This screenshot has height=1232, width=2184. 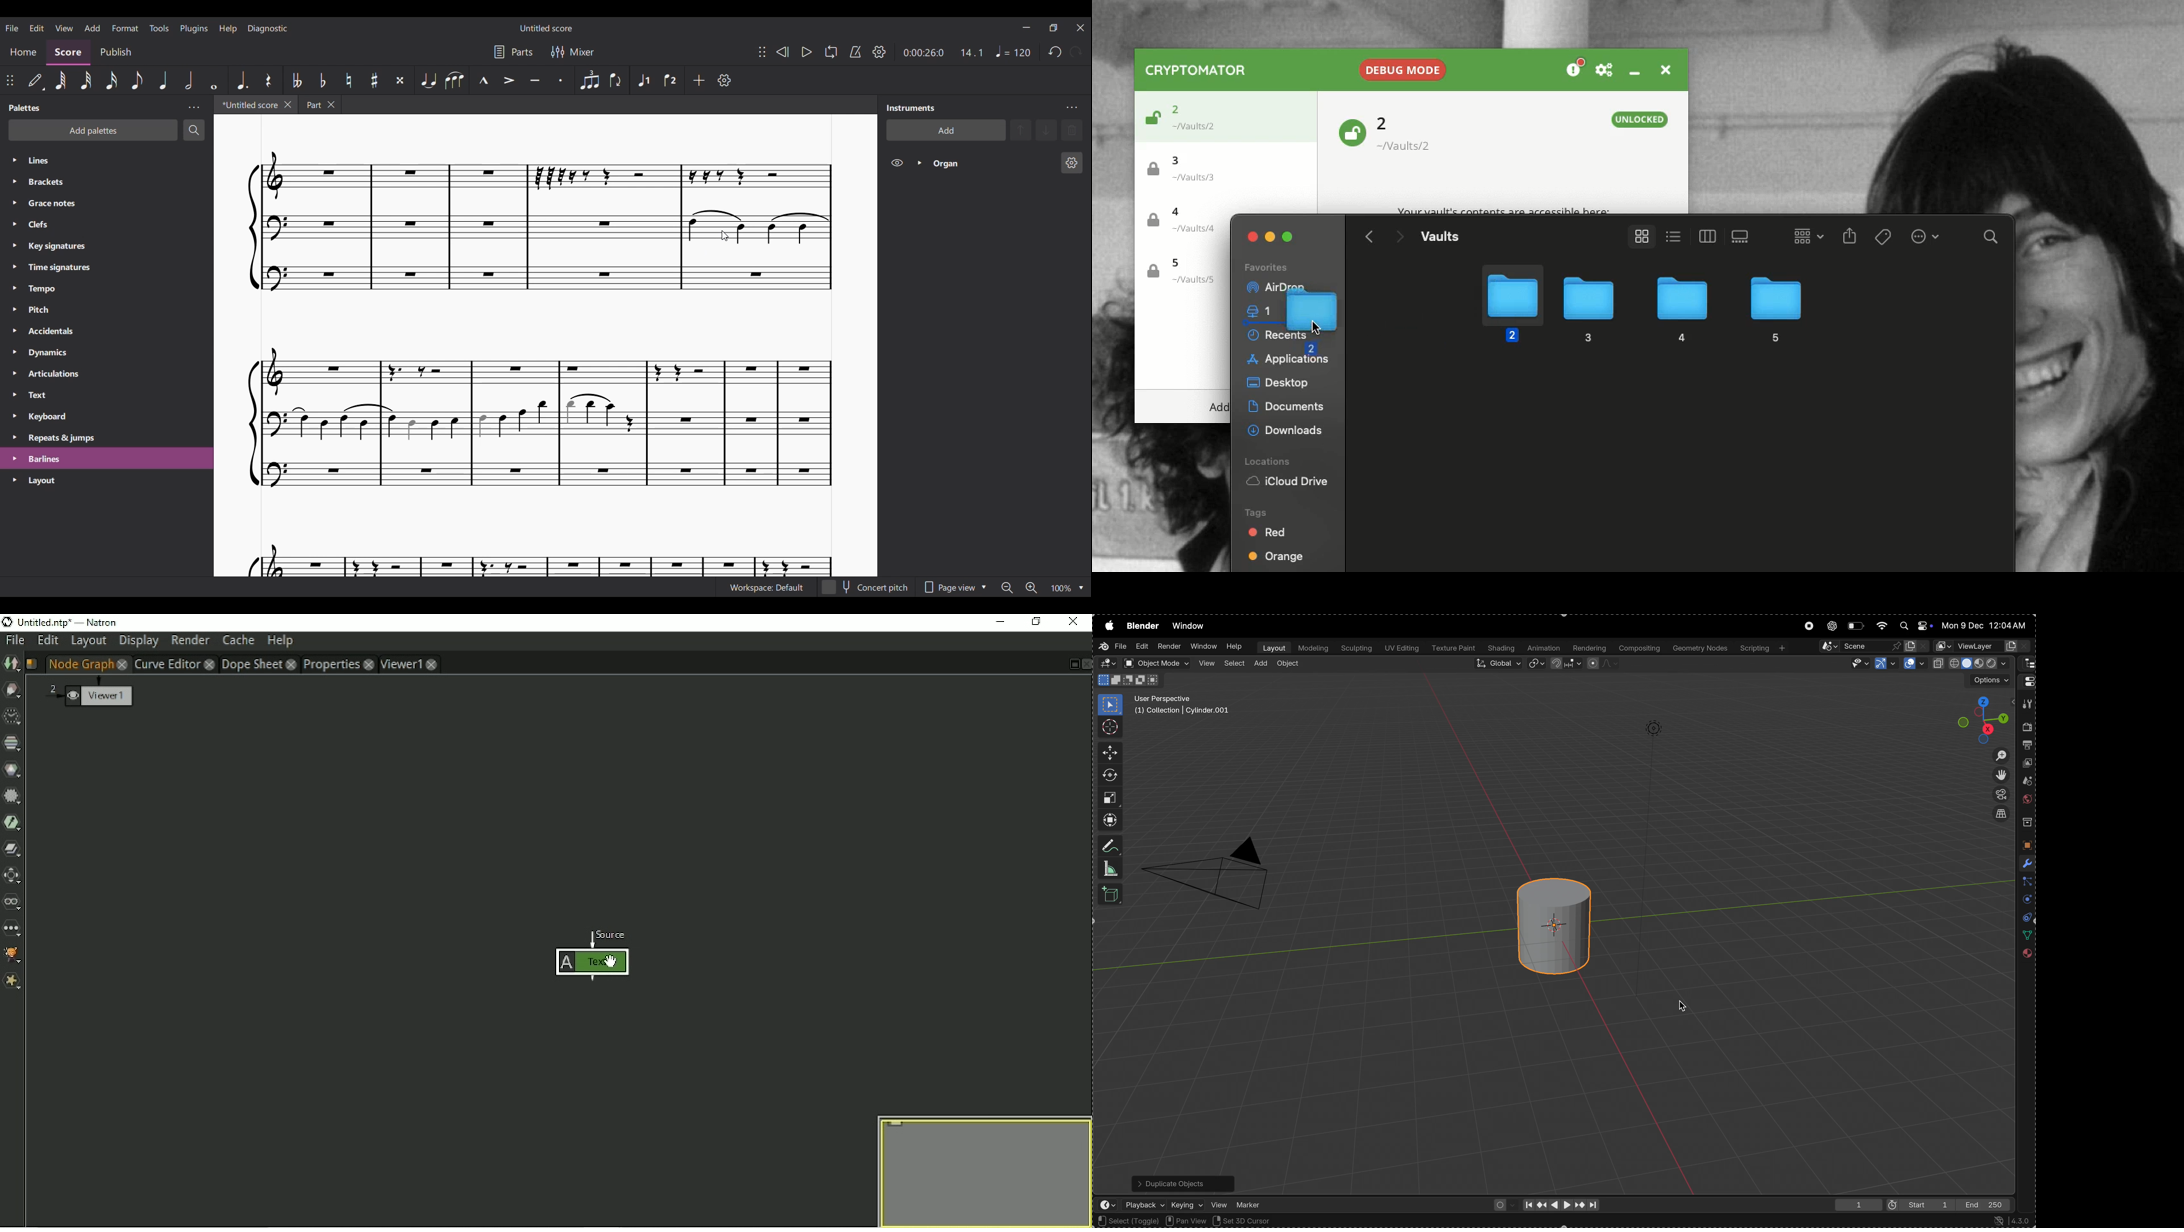 I want to click on playback controls, so click(x=1560, y=1204).